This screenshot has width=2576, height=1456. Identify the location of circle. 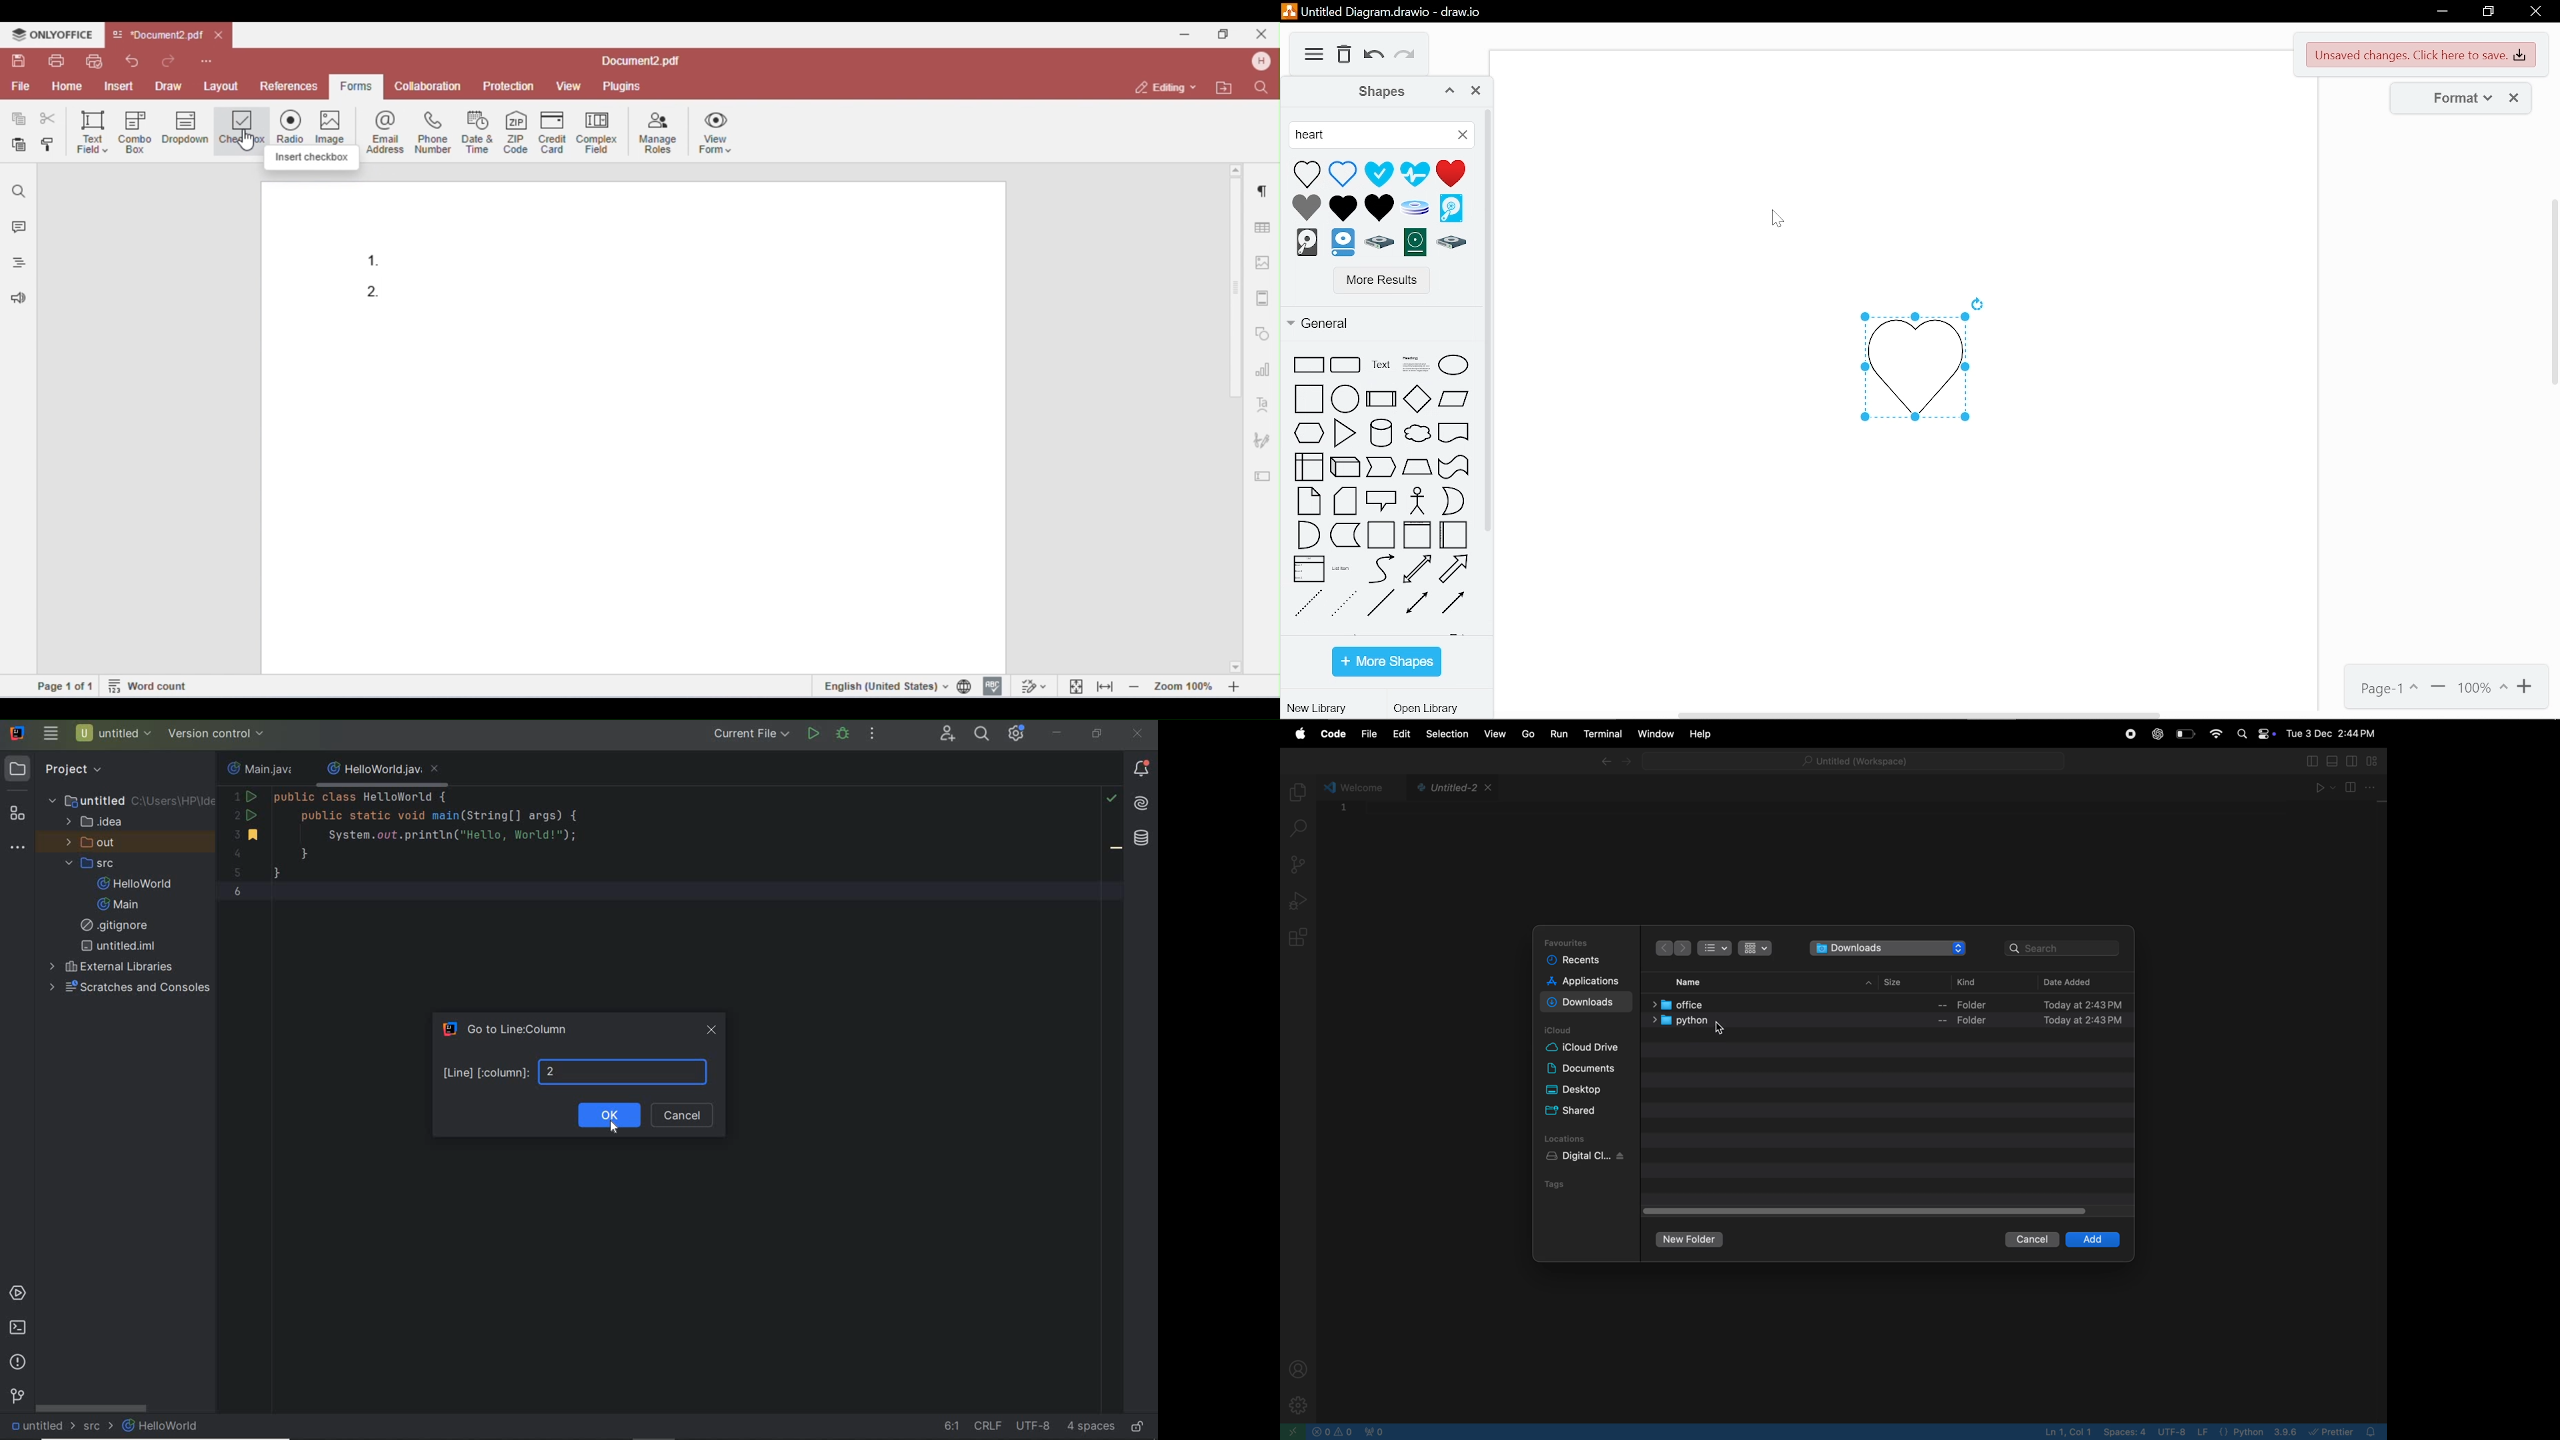
(1344, 400).